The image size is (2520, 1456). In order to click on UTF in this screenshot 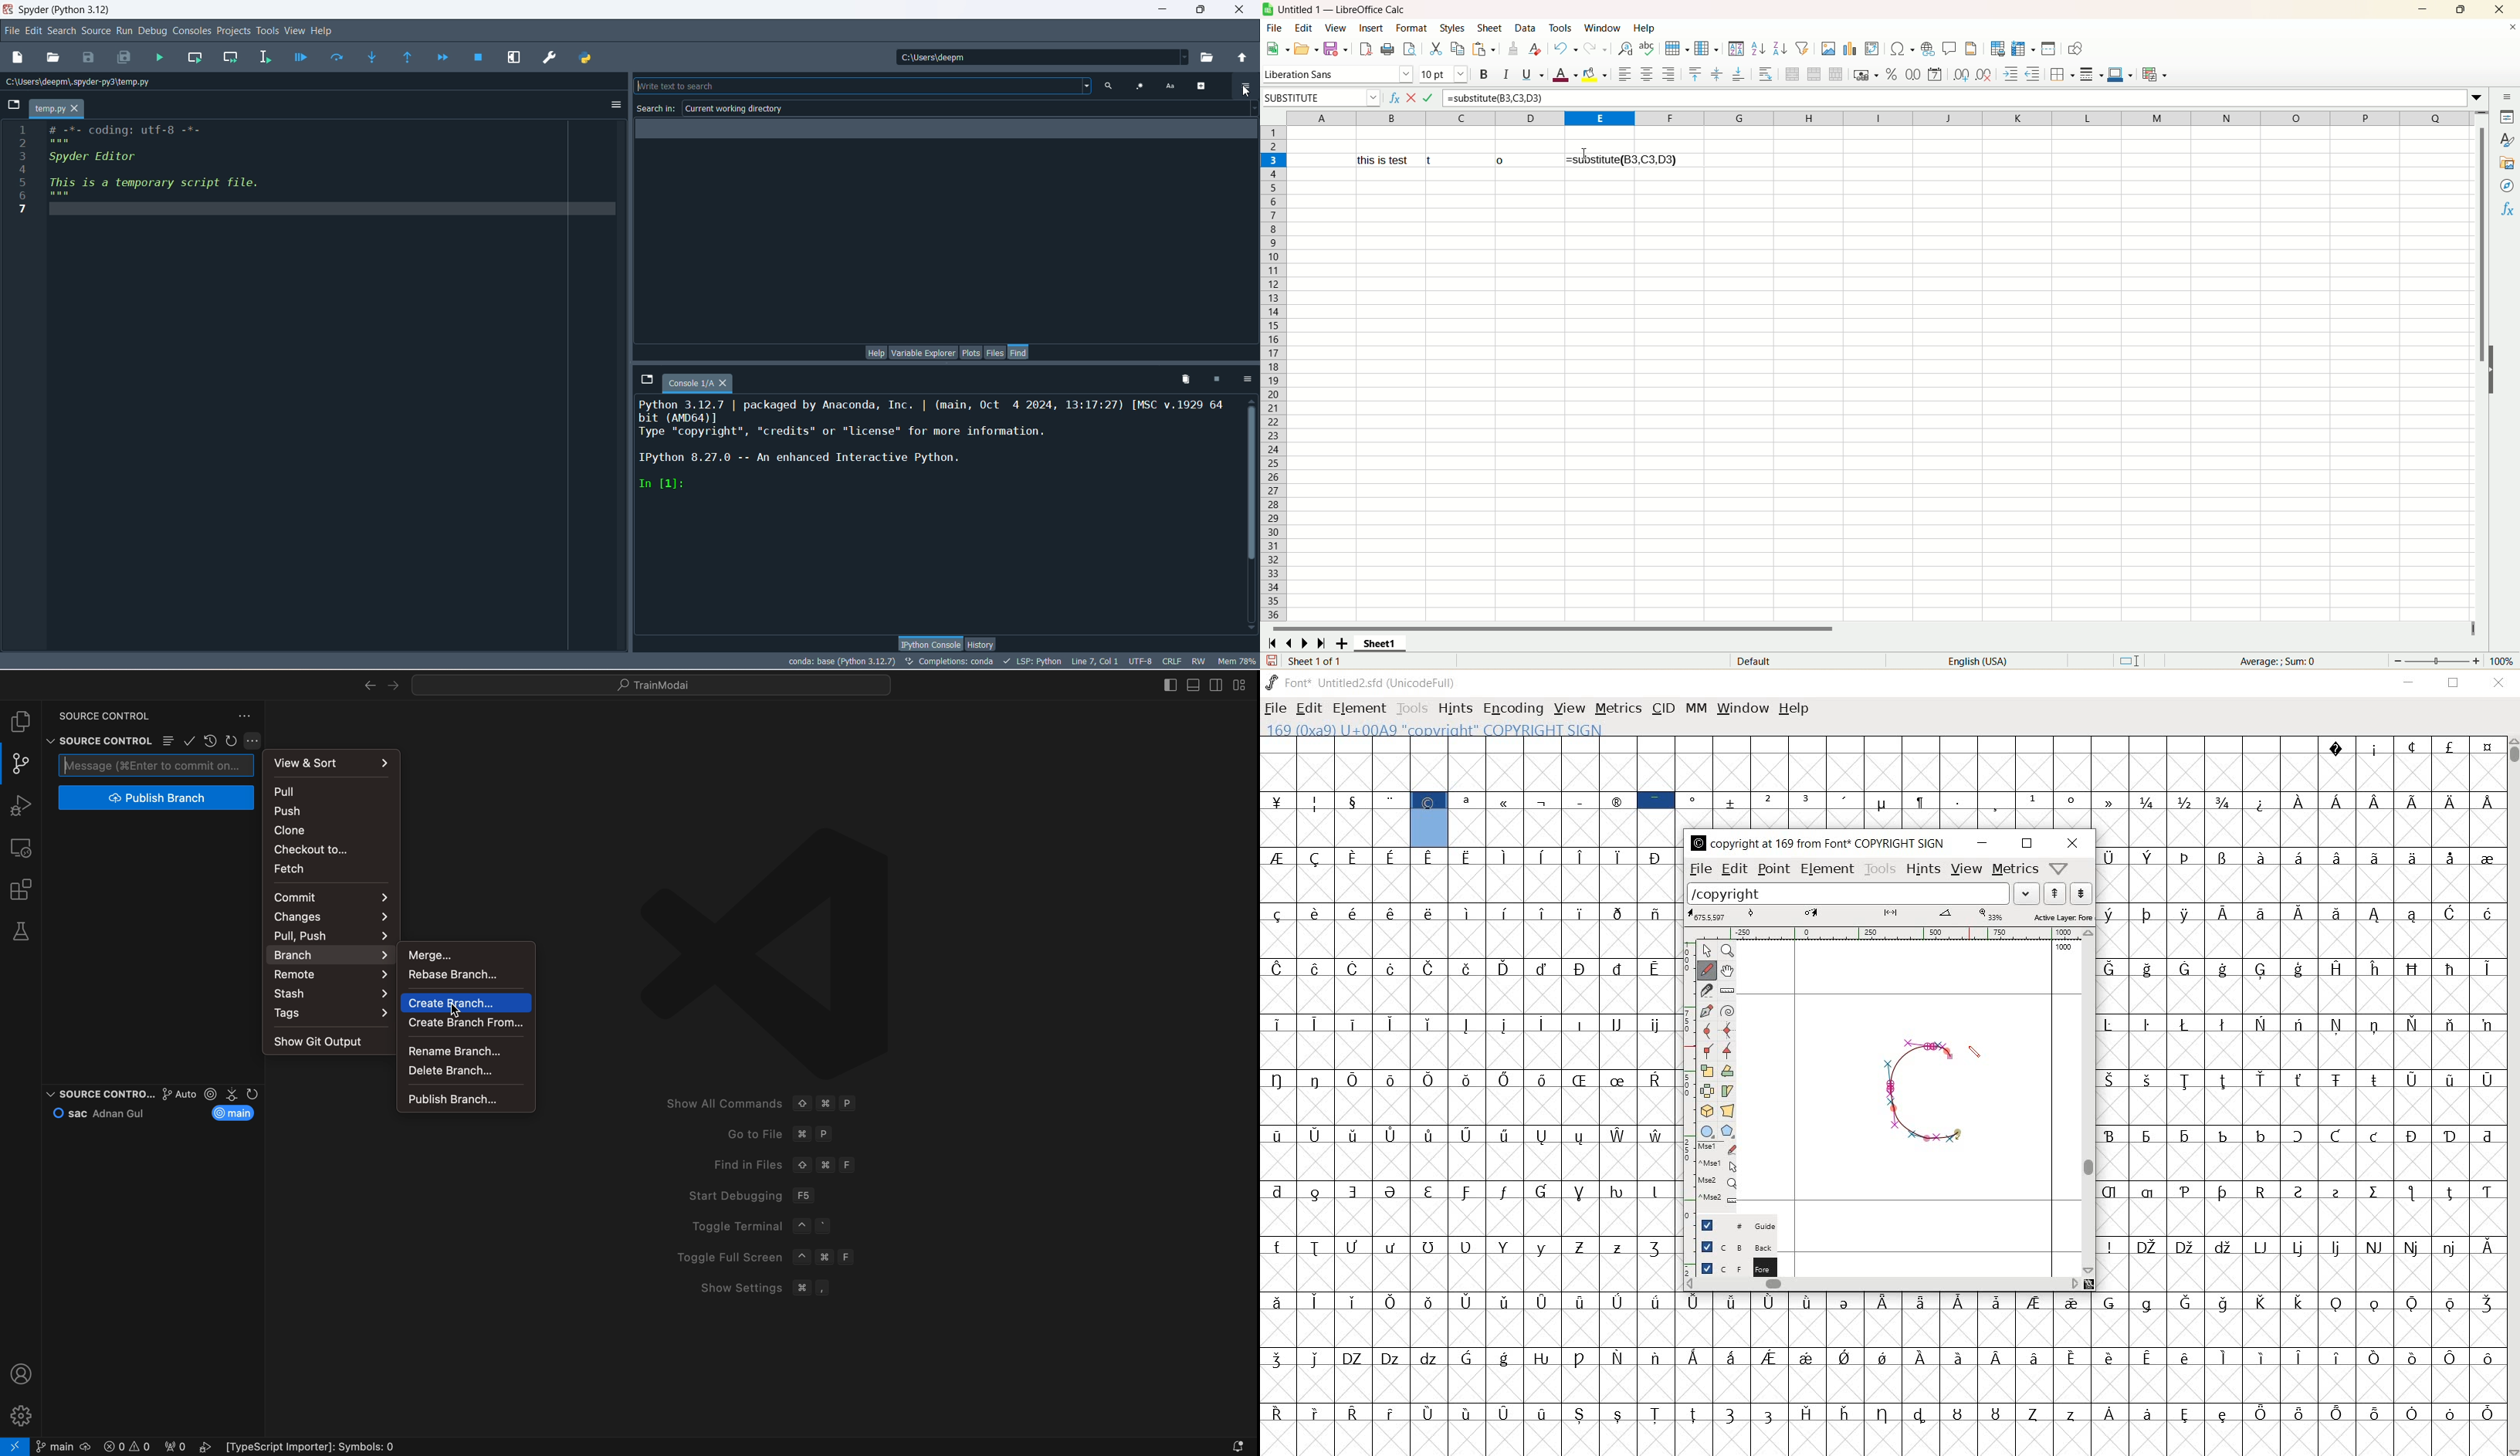, I will do `click(1141, 661)`.